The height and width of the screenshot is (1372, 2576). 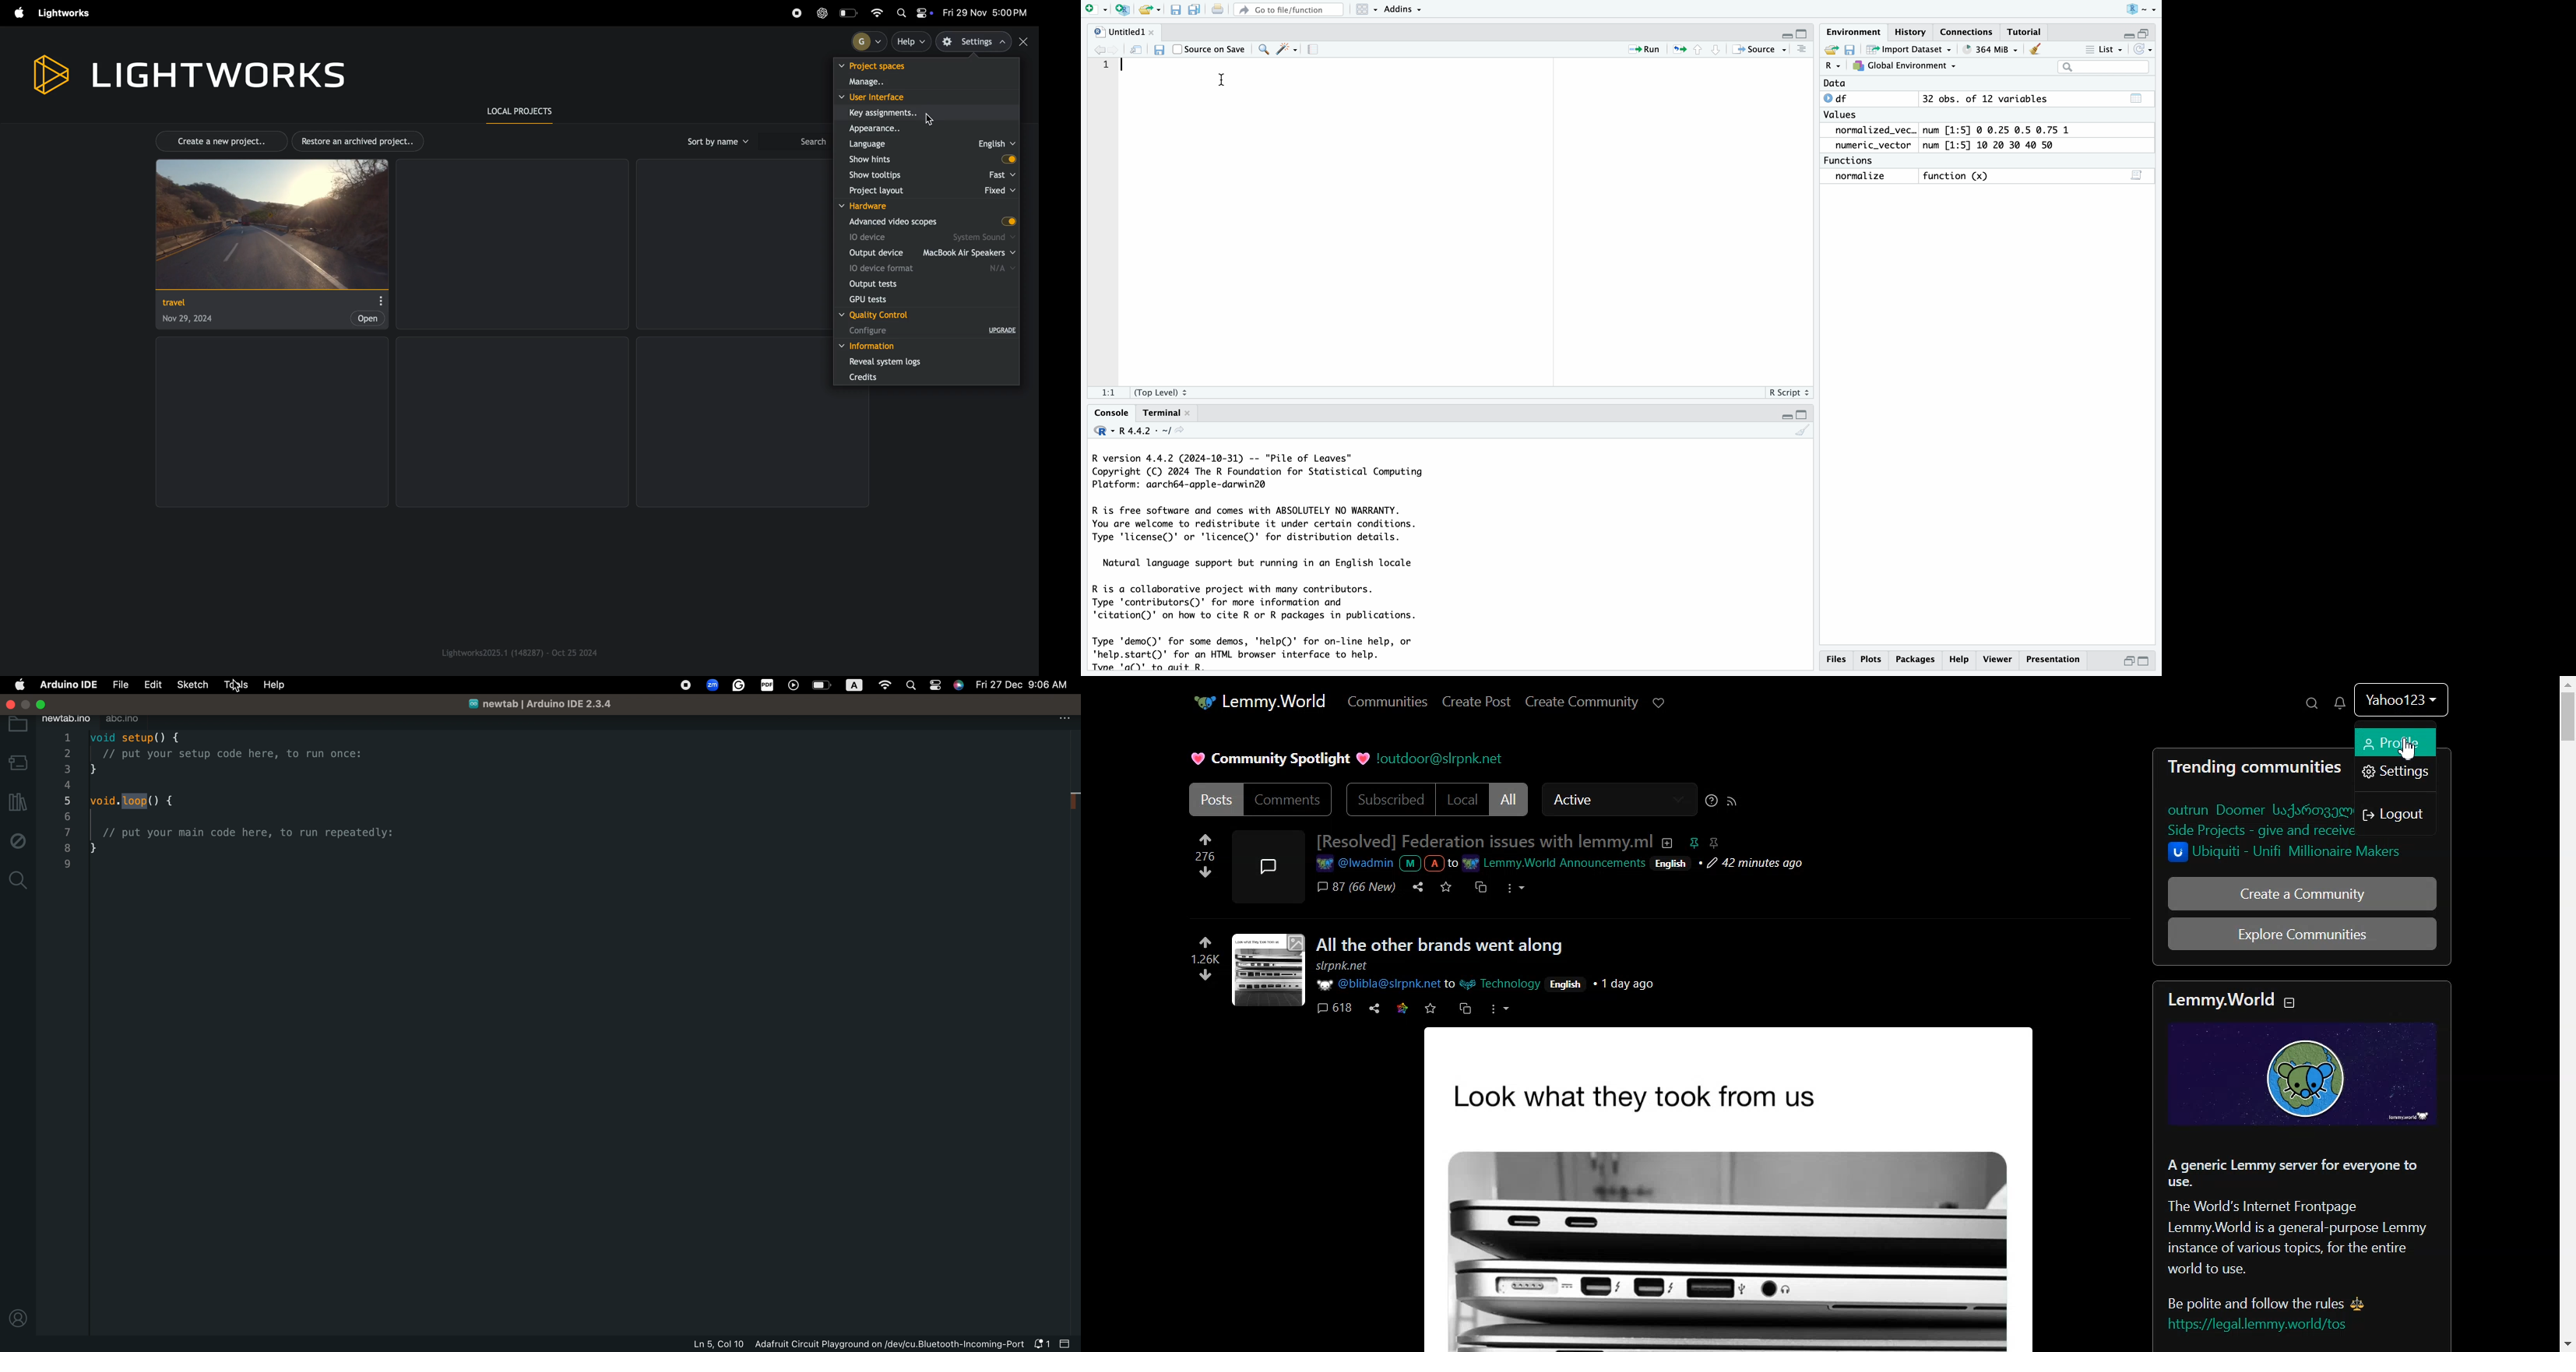 I want to click on Logout, so click(x=2396, y=815).